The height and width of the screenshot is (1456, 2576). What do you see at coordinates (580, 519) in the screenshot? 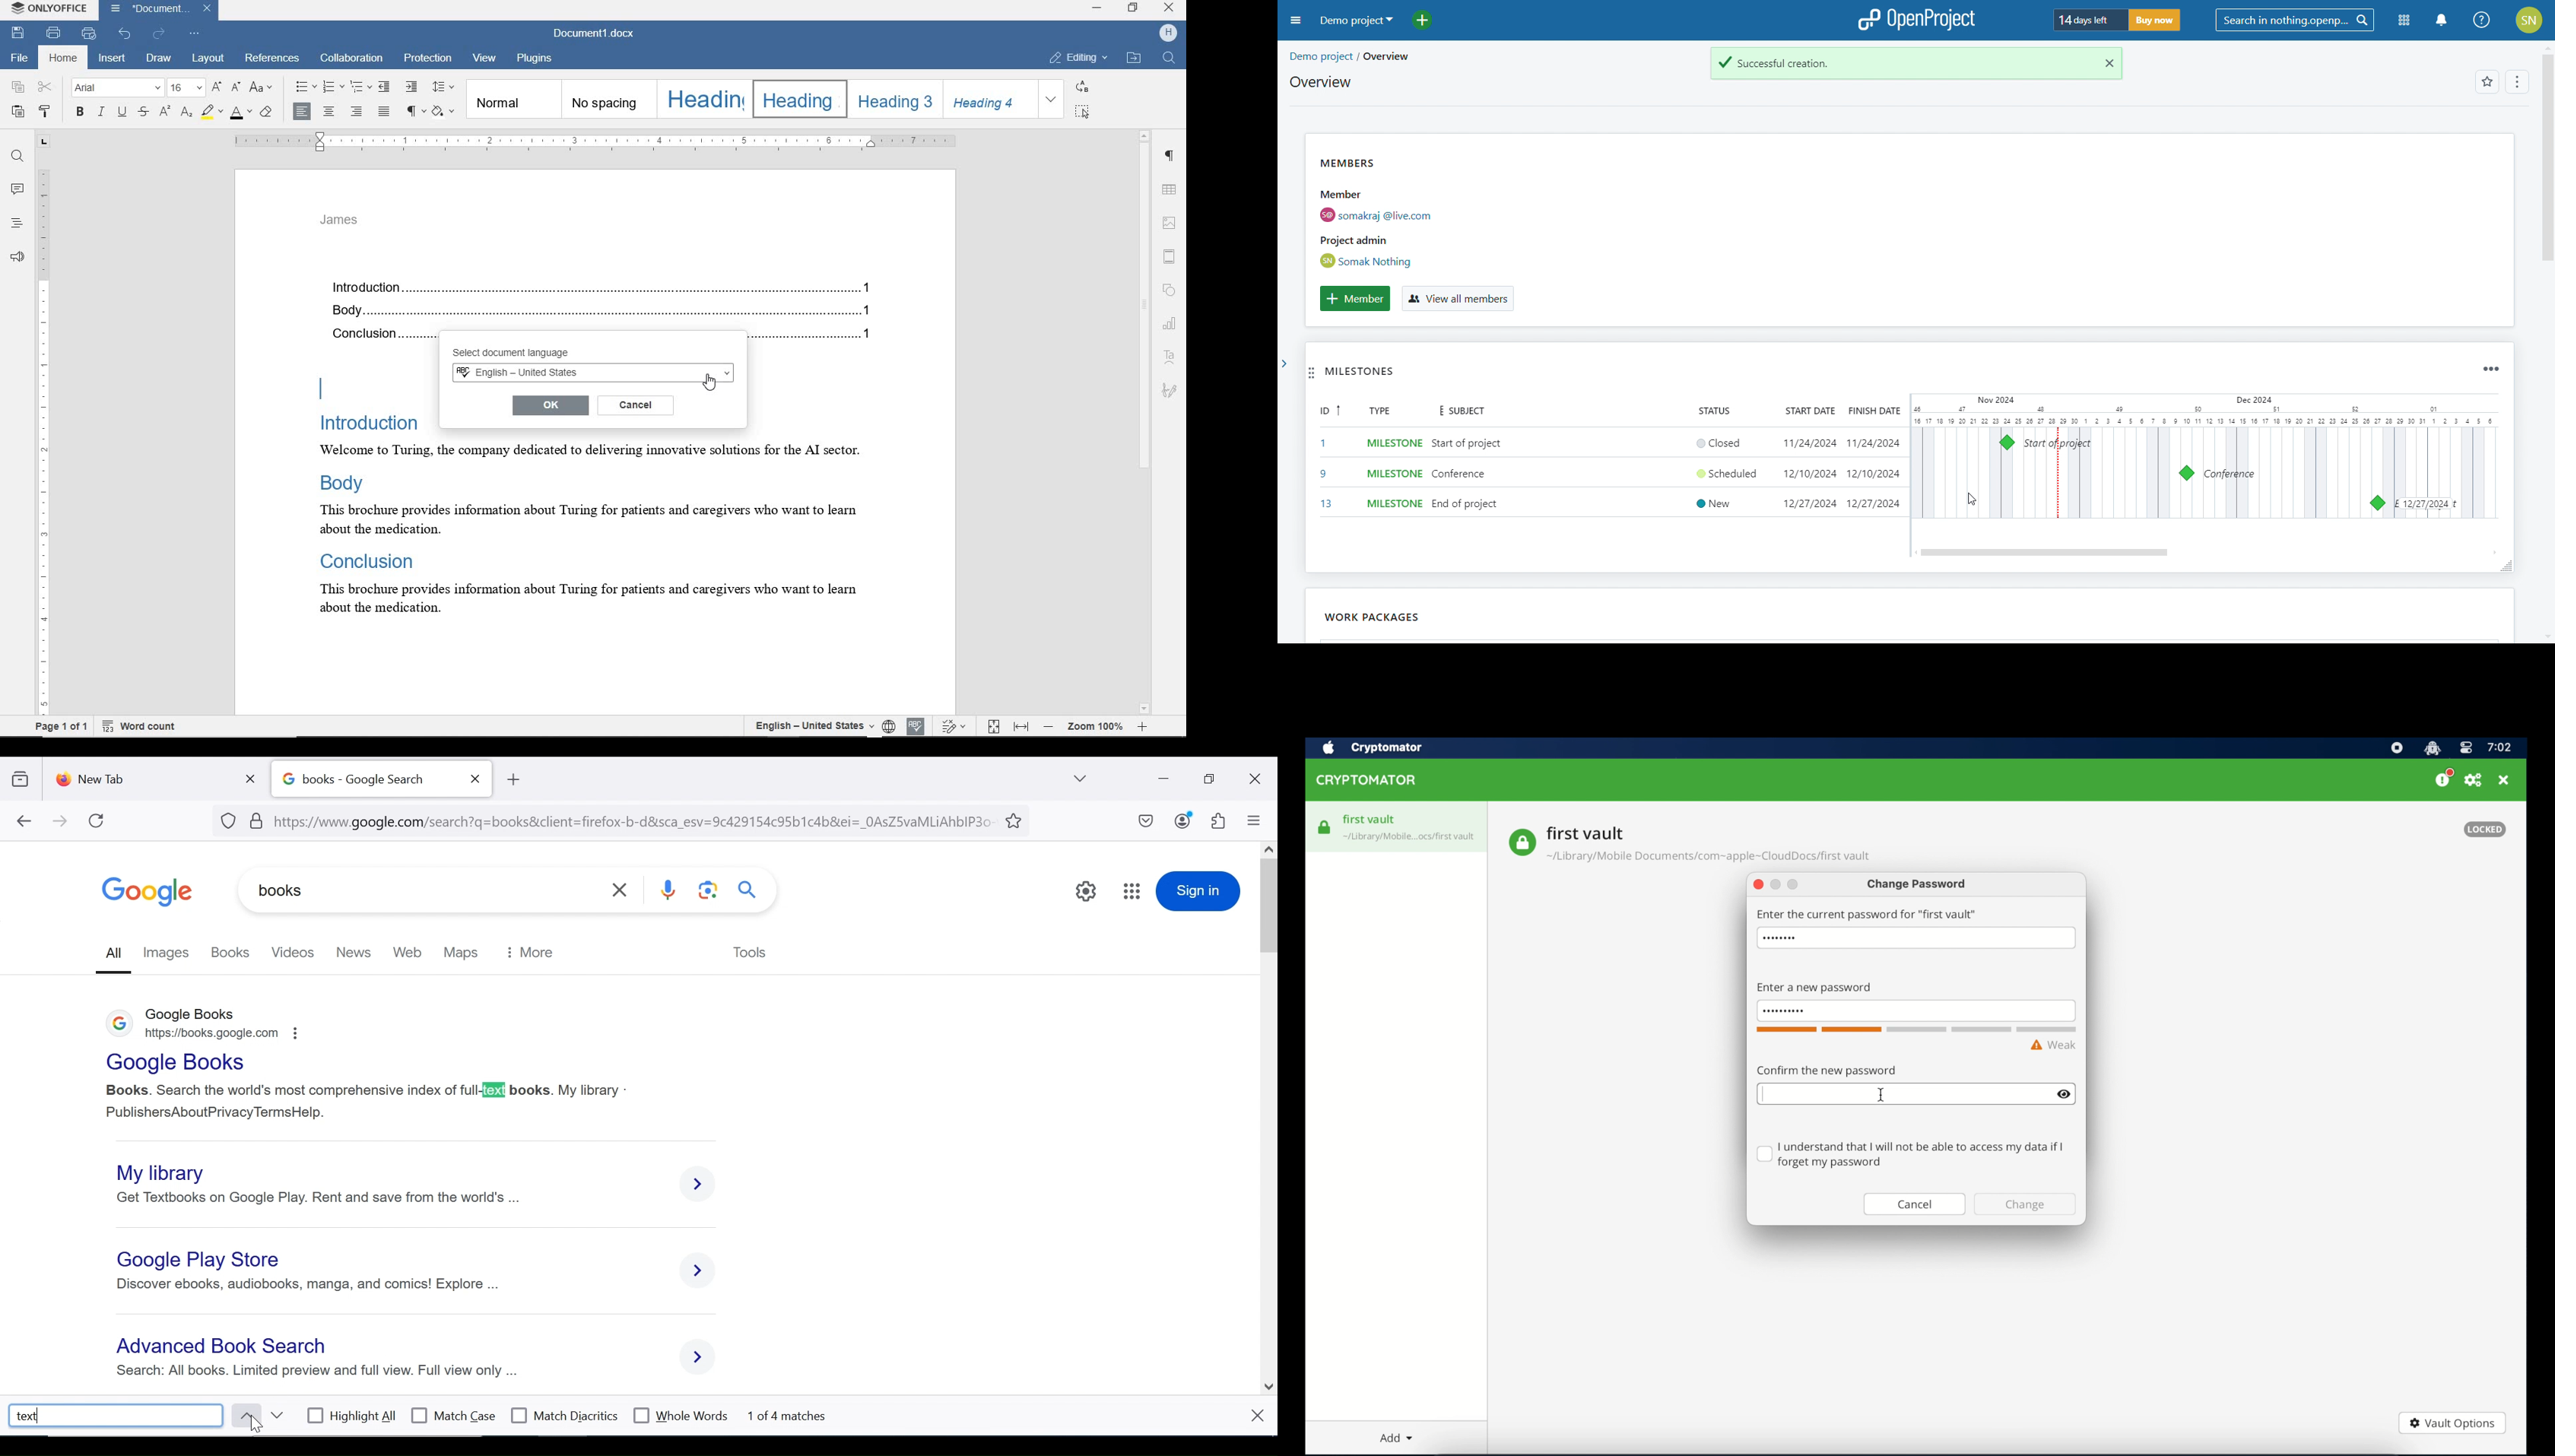
I see `this brochure provides information about Turing for patients and caregivers who want to learn about the medication` at bounding box center [580, 519].